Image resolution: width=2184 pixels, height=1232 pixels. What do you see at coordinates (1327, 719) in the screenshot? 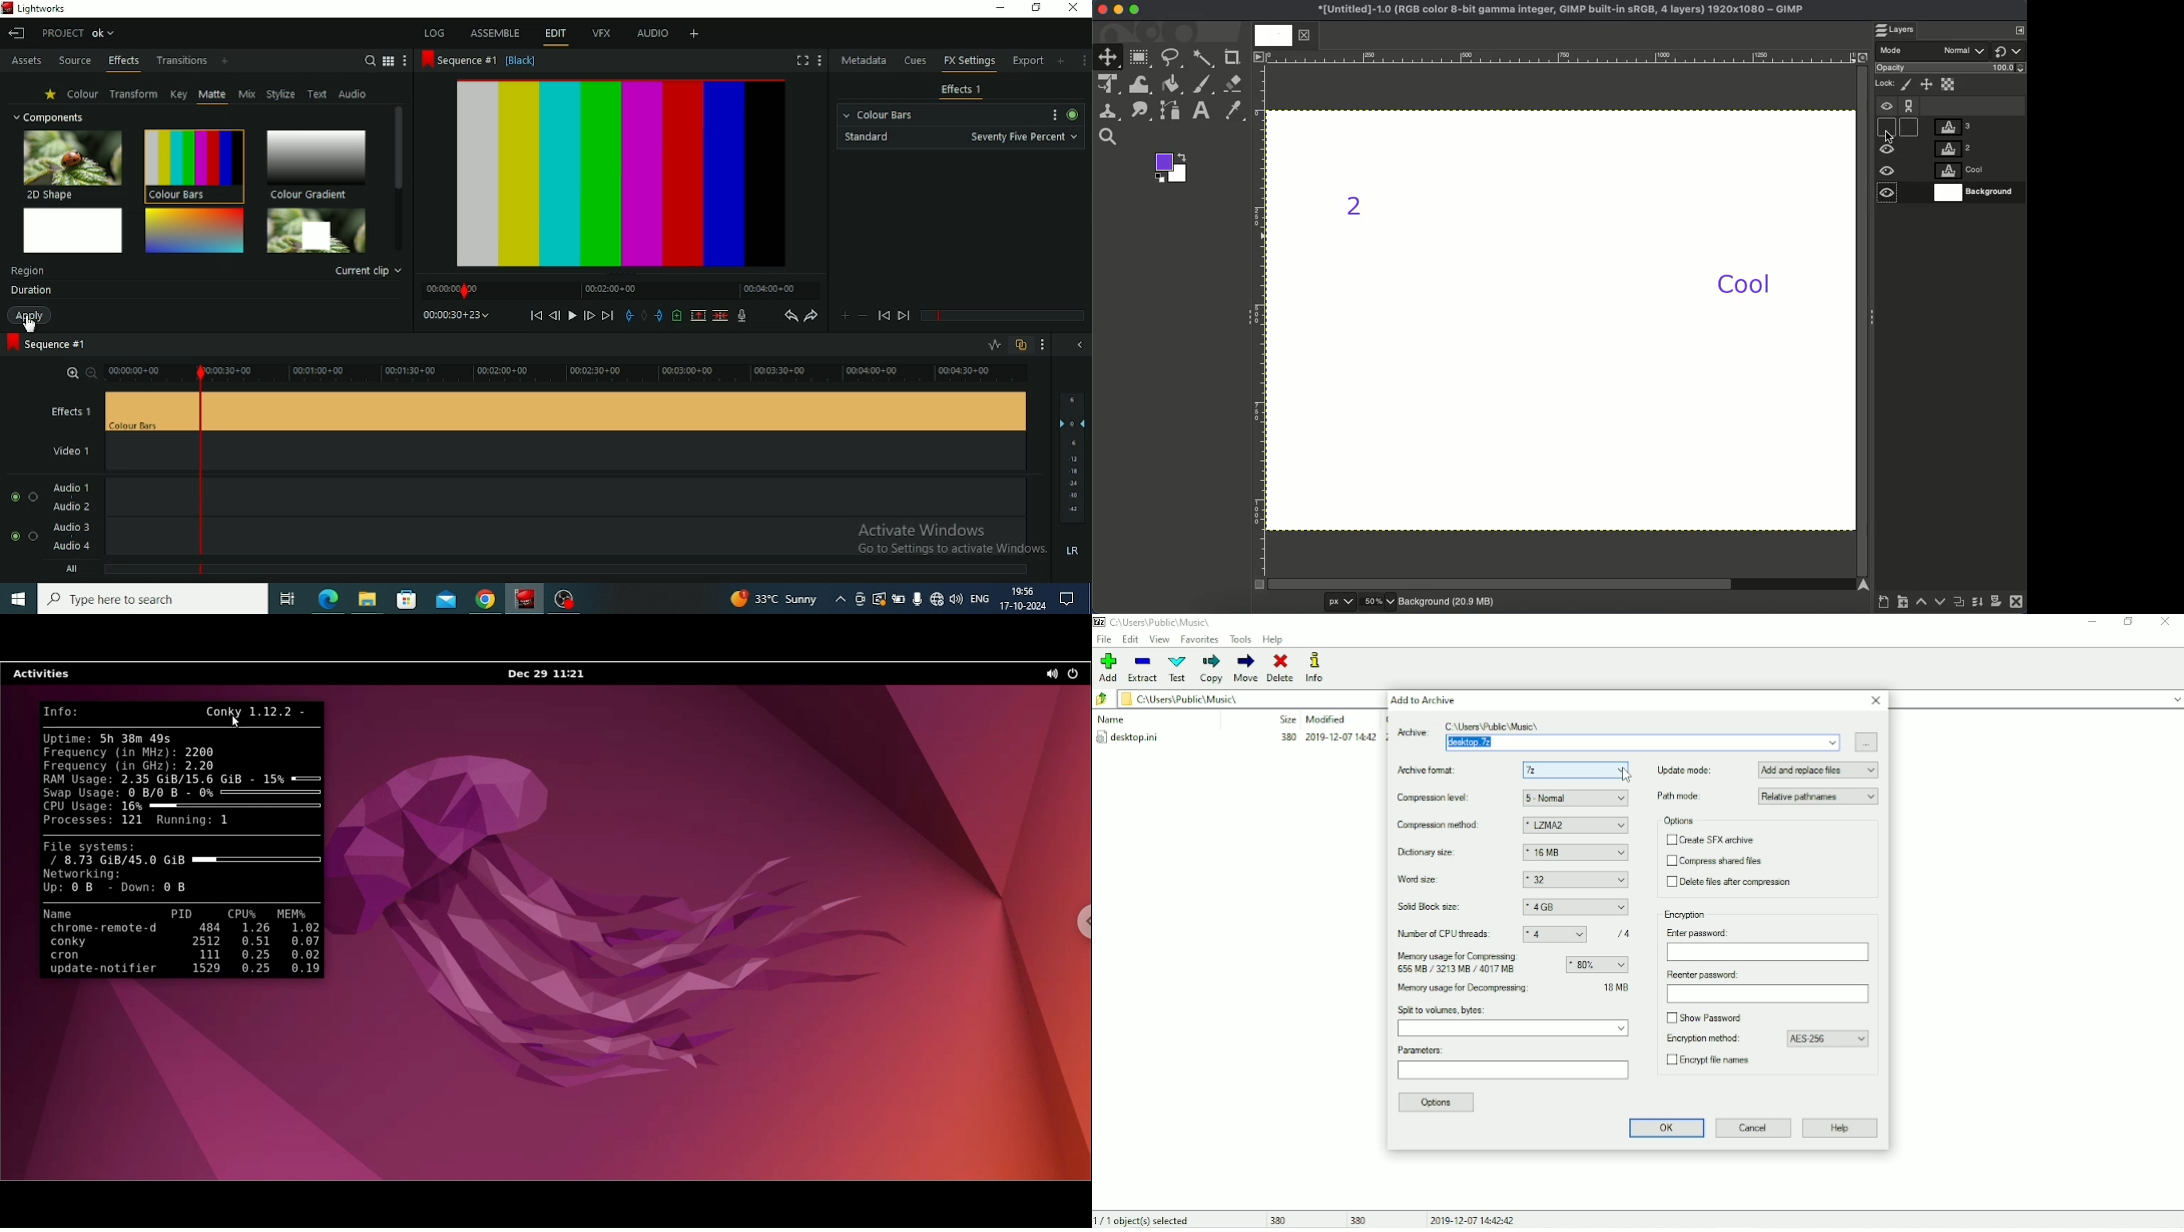
I see `Modified` at bounding box center [1327, 719].